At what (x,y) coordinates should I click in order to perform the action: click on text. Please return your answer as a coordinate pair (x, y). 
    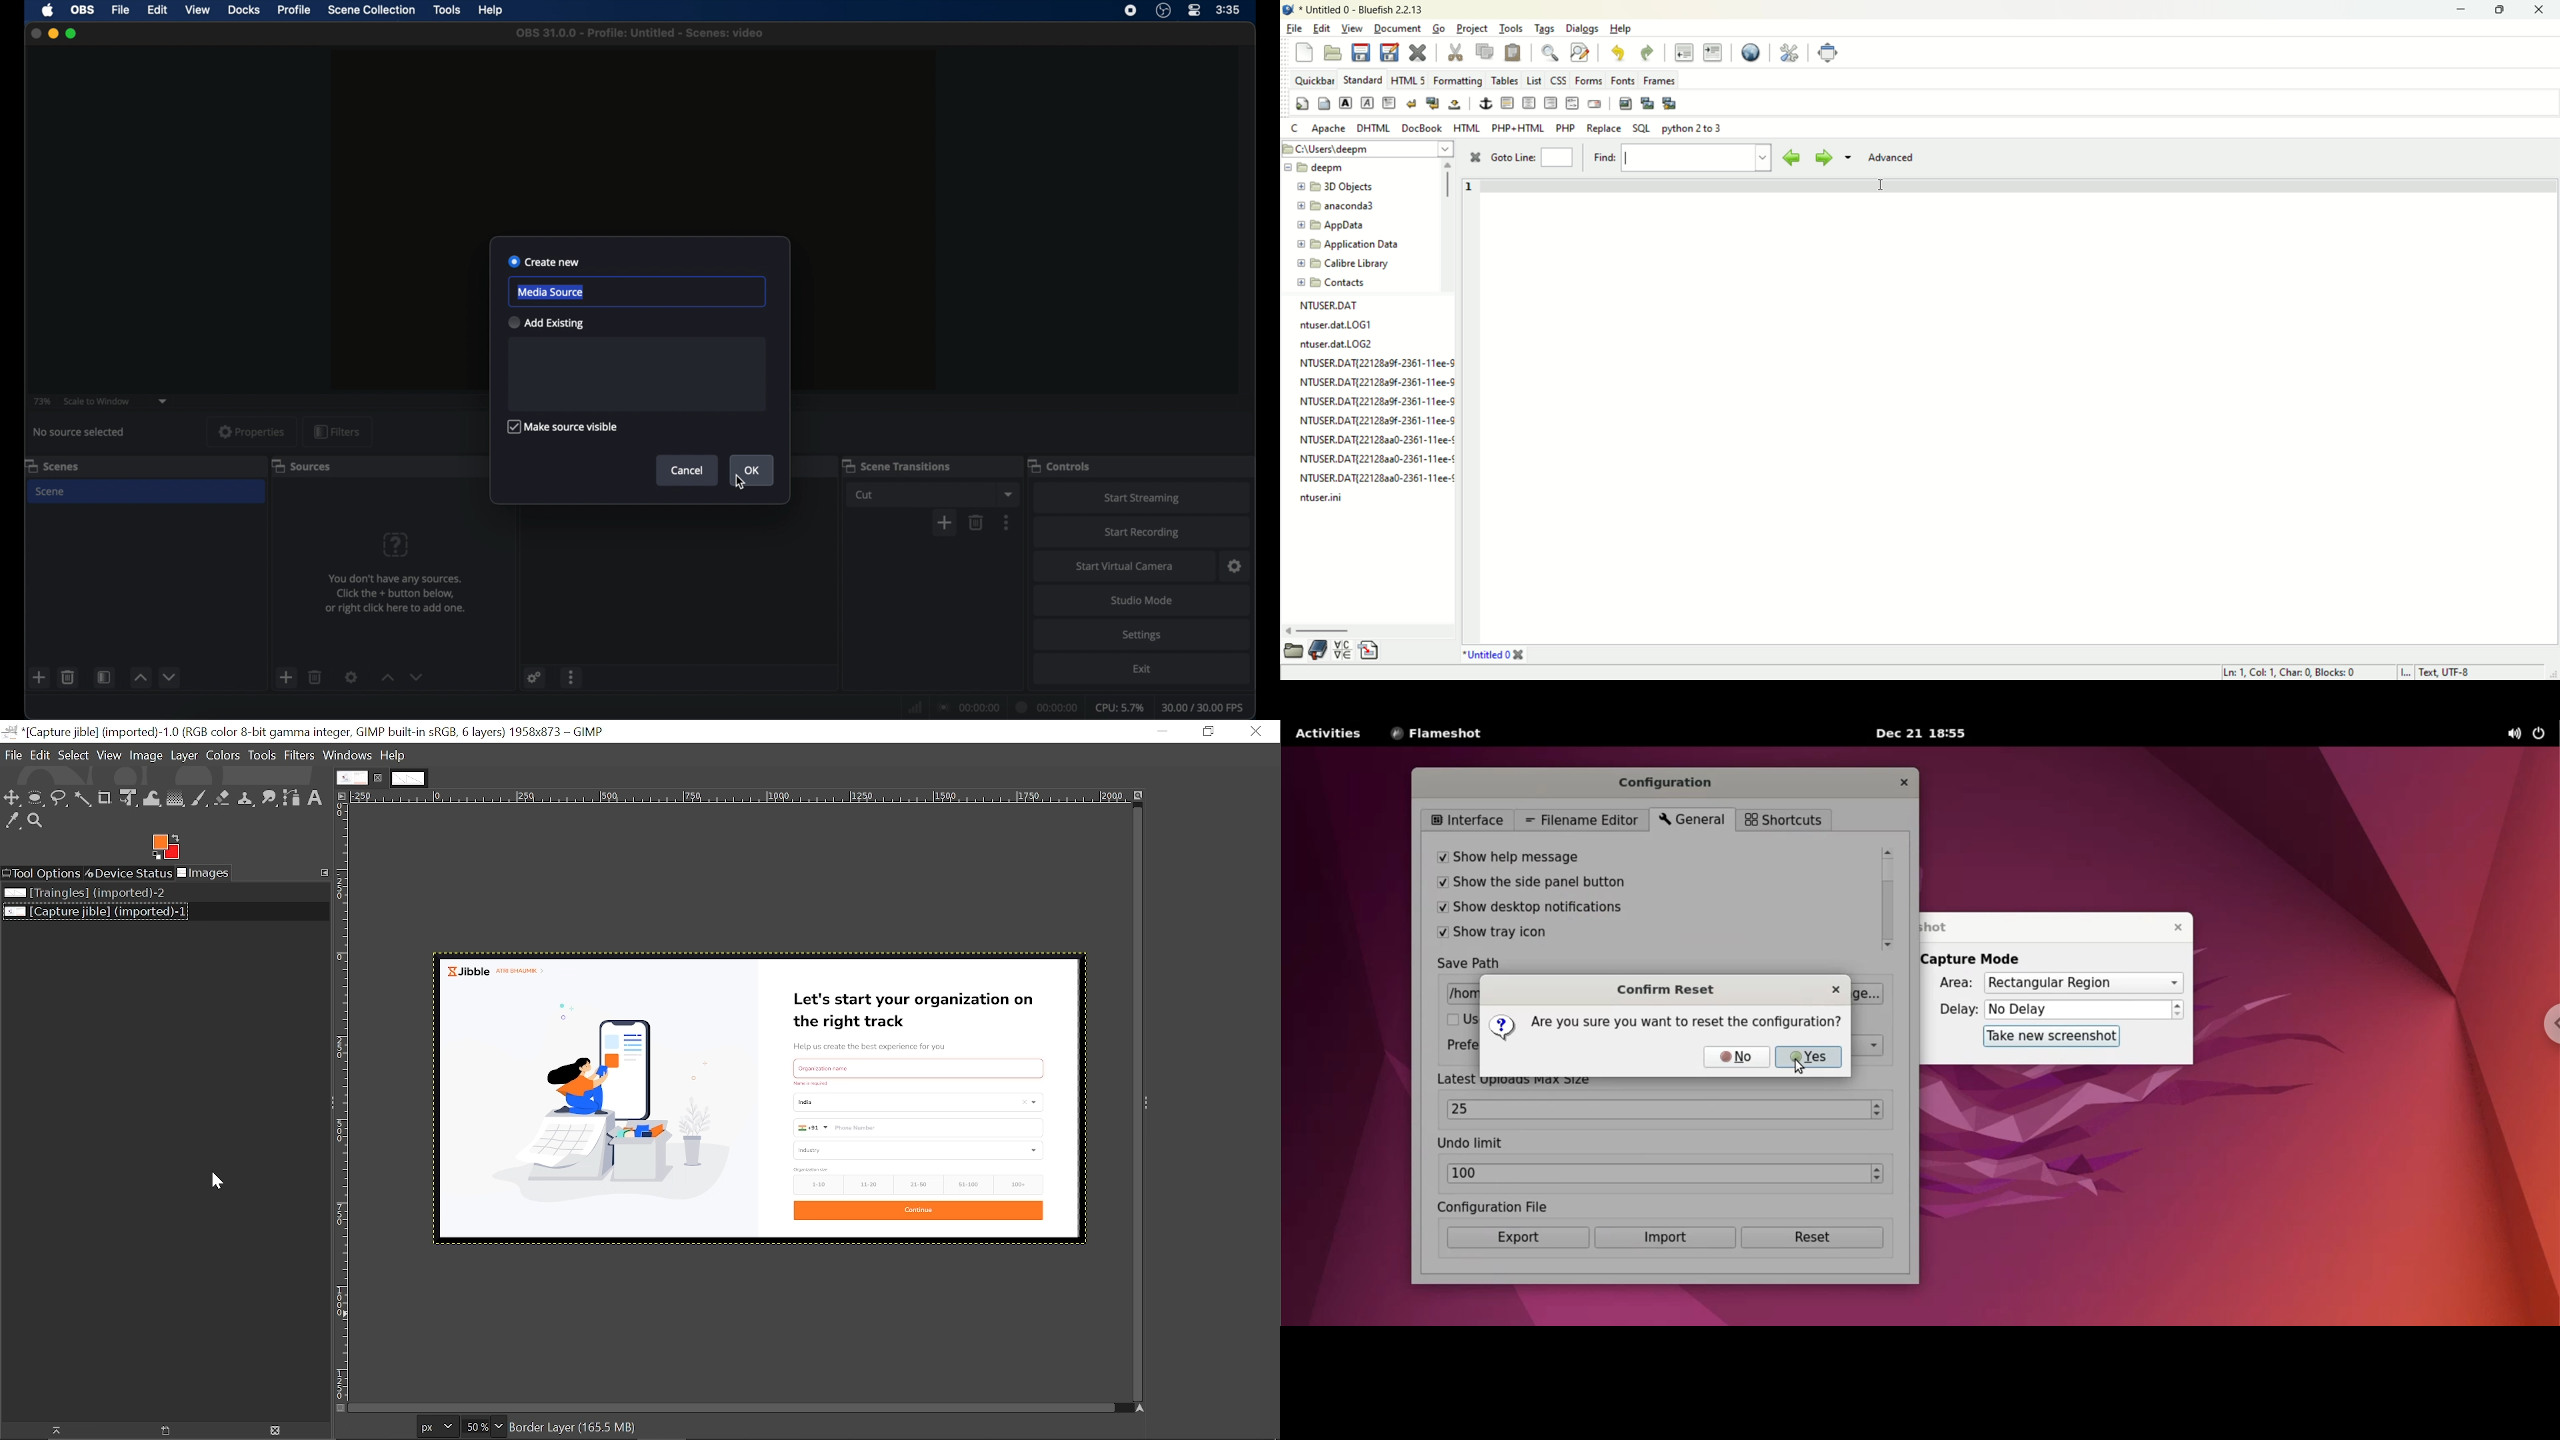
    Looking at the image, I should click on (813, 1168).